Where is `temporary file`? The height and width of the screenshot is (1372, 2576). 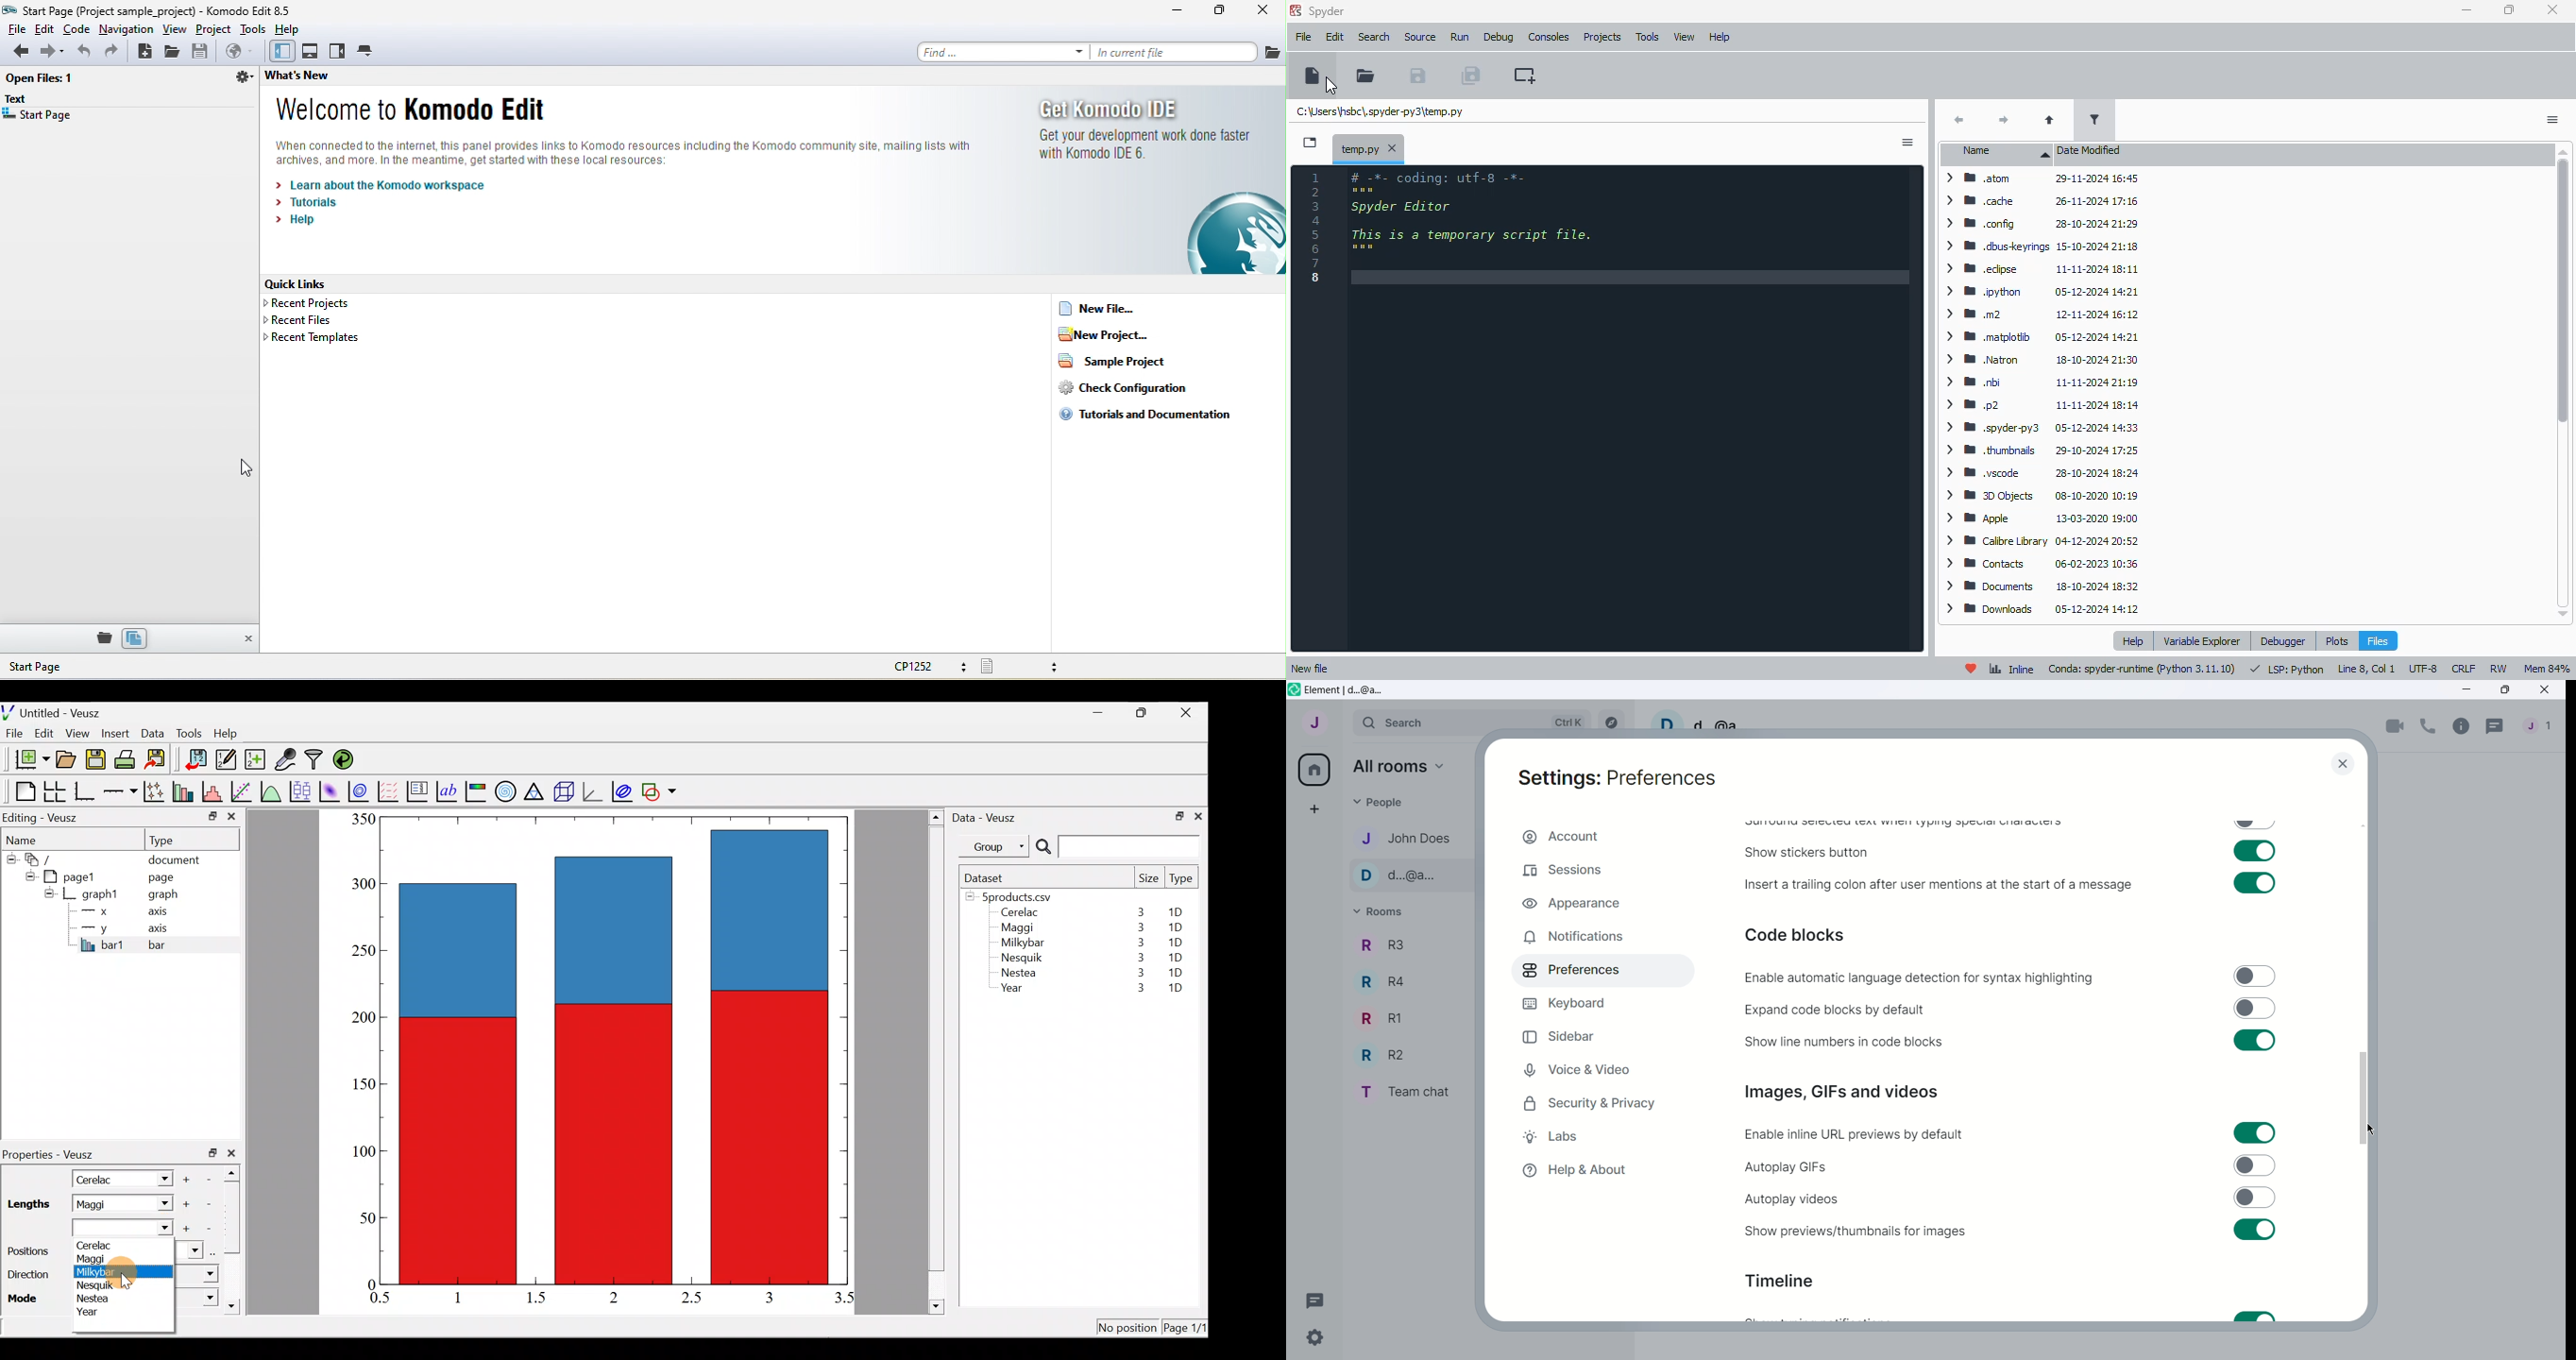 temporary file is located at coordinates (1381, 111).